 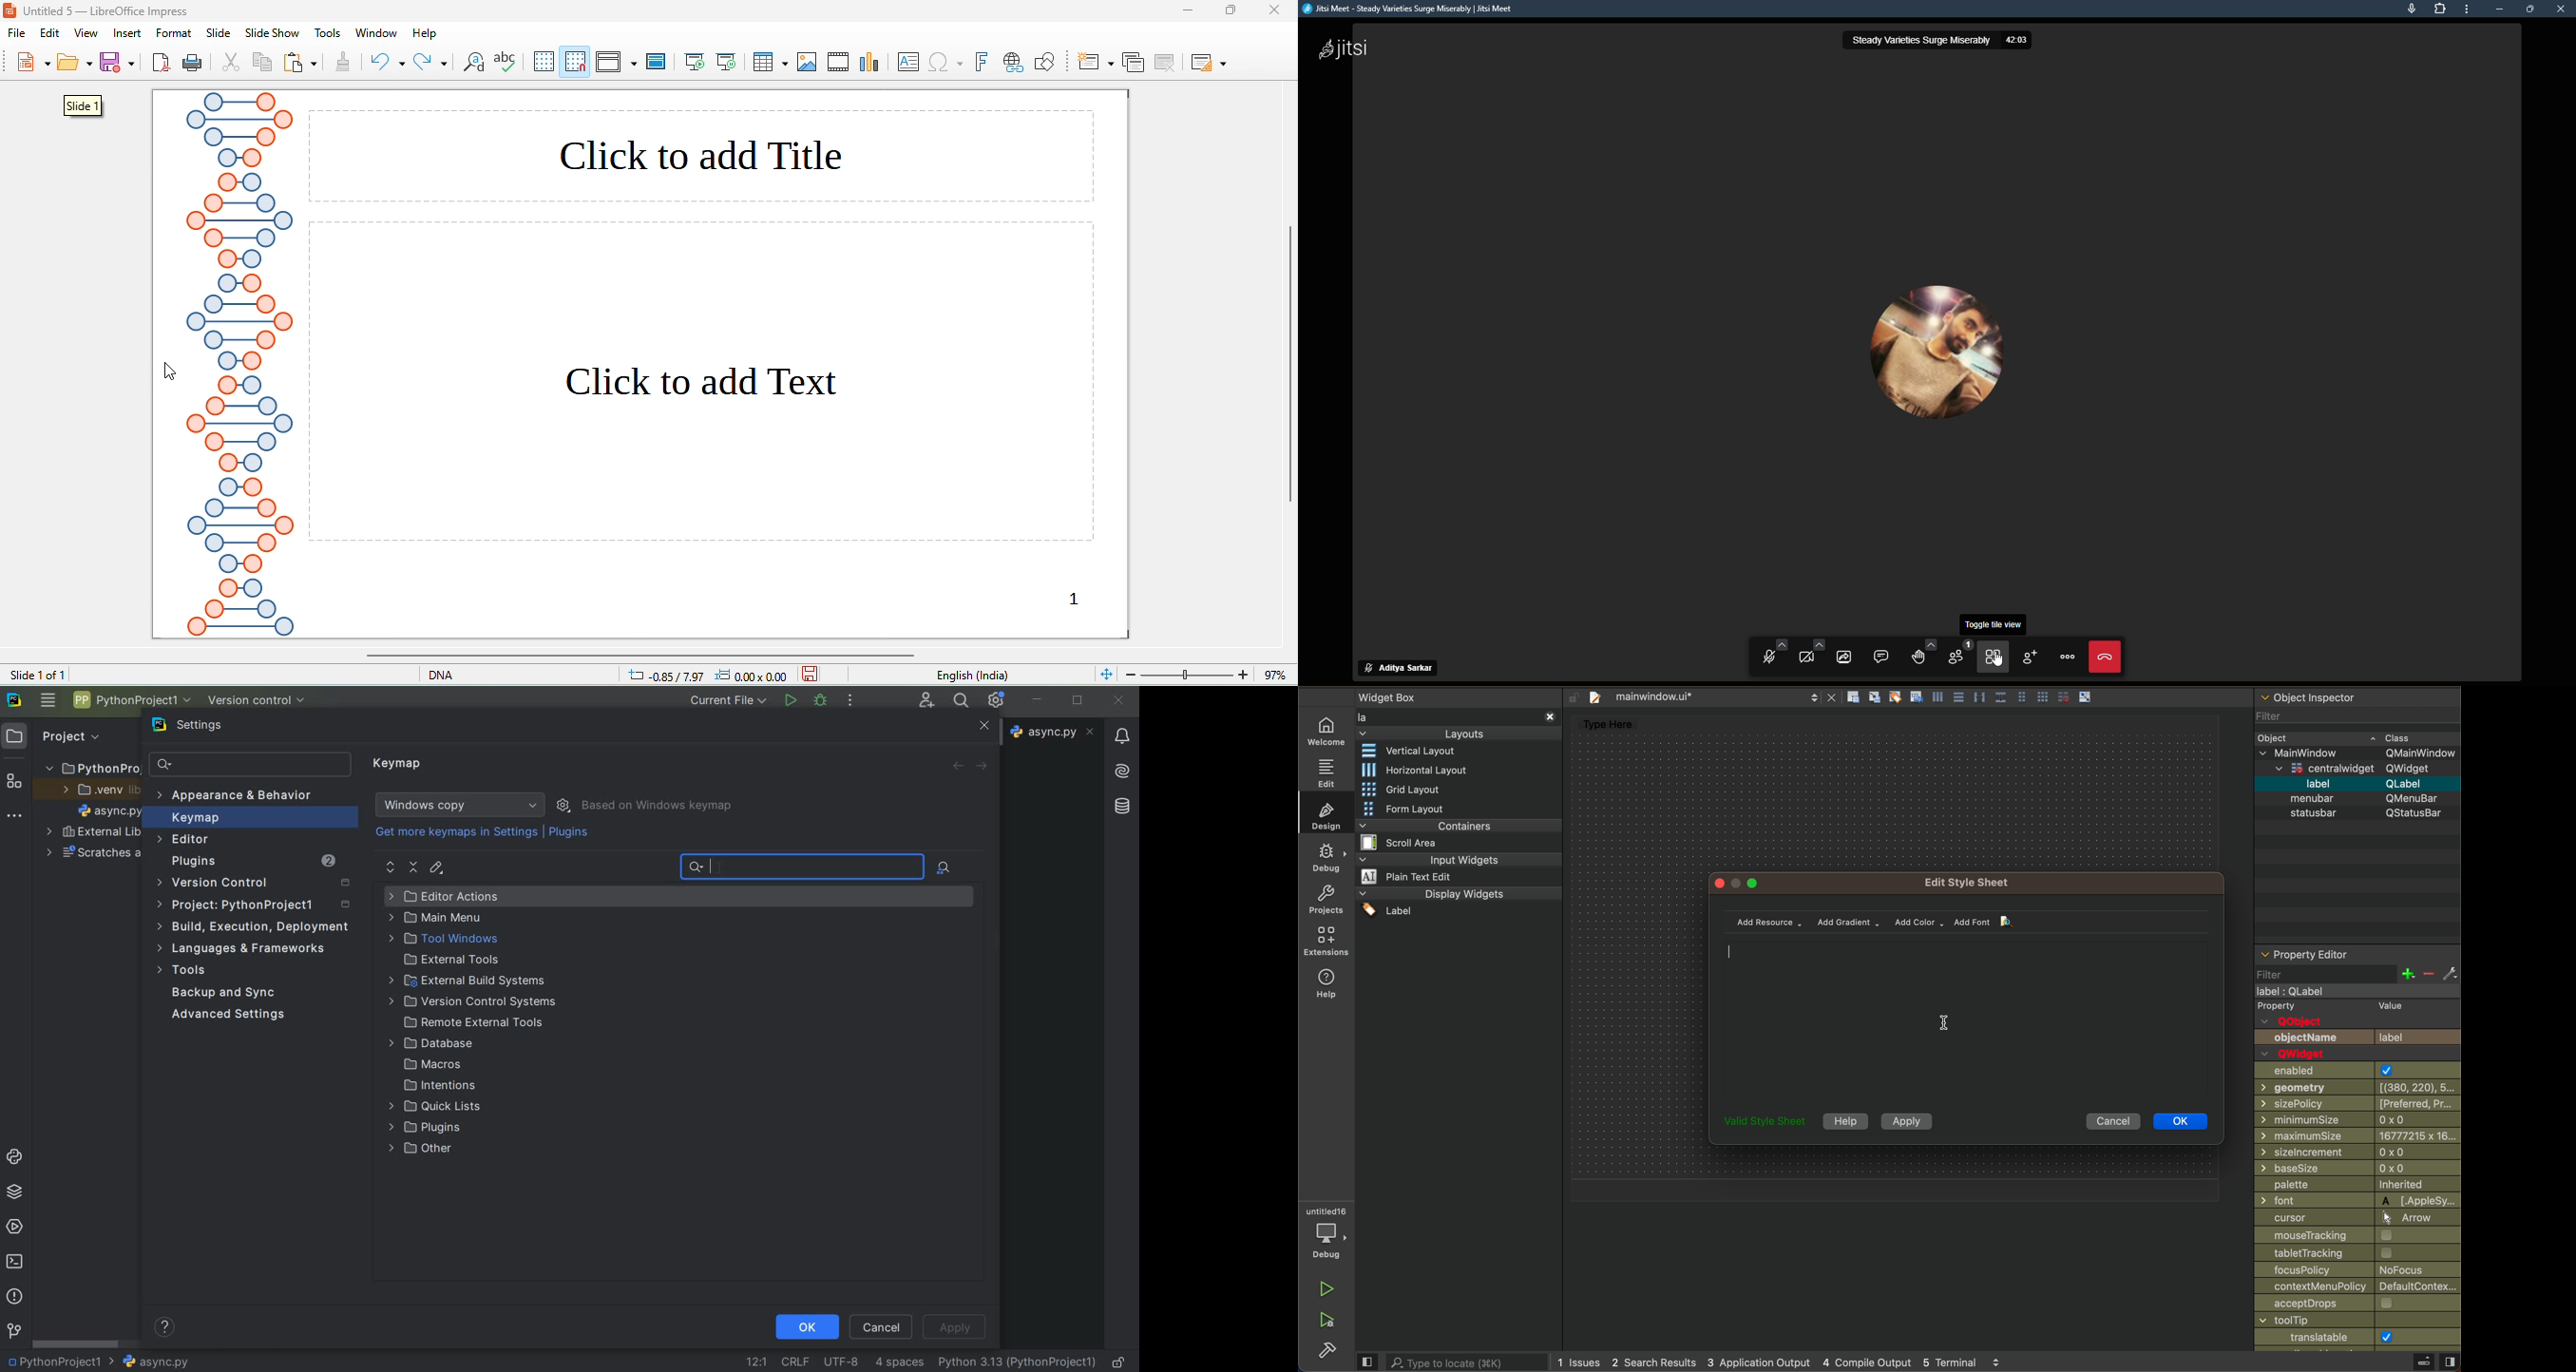 What do you see at coordinates (701, 676) in the screenshot?
I see `cursor and object position` at bounding box center [701, 676].